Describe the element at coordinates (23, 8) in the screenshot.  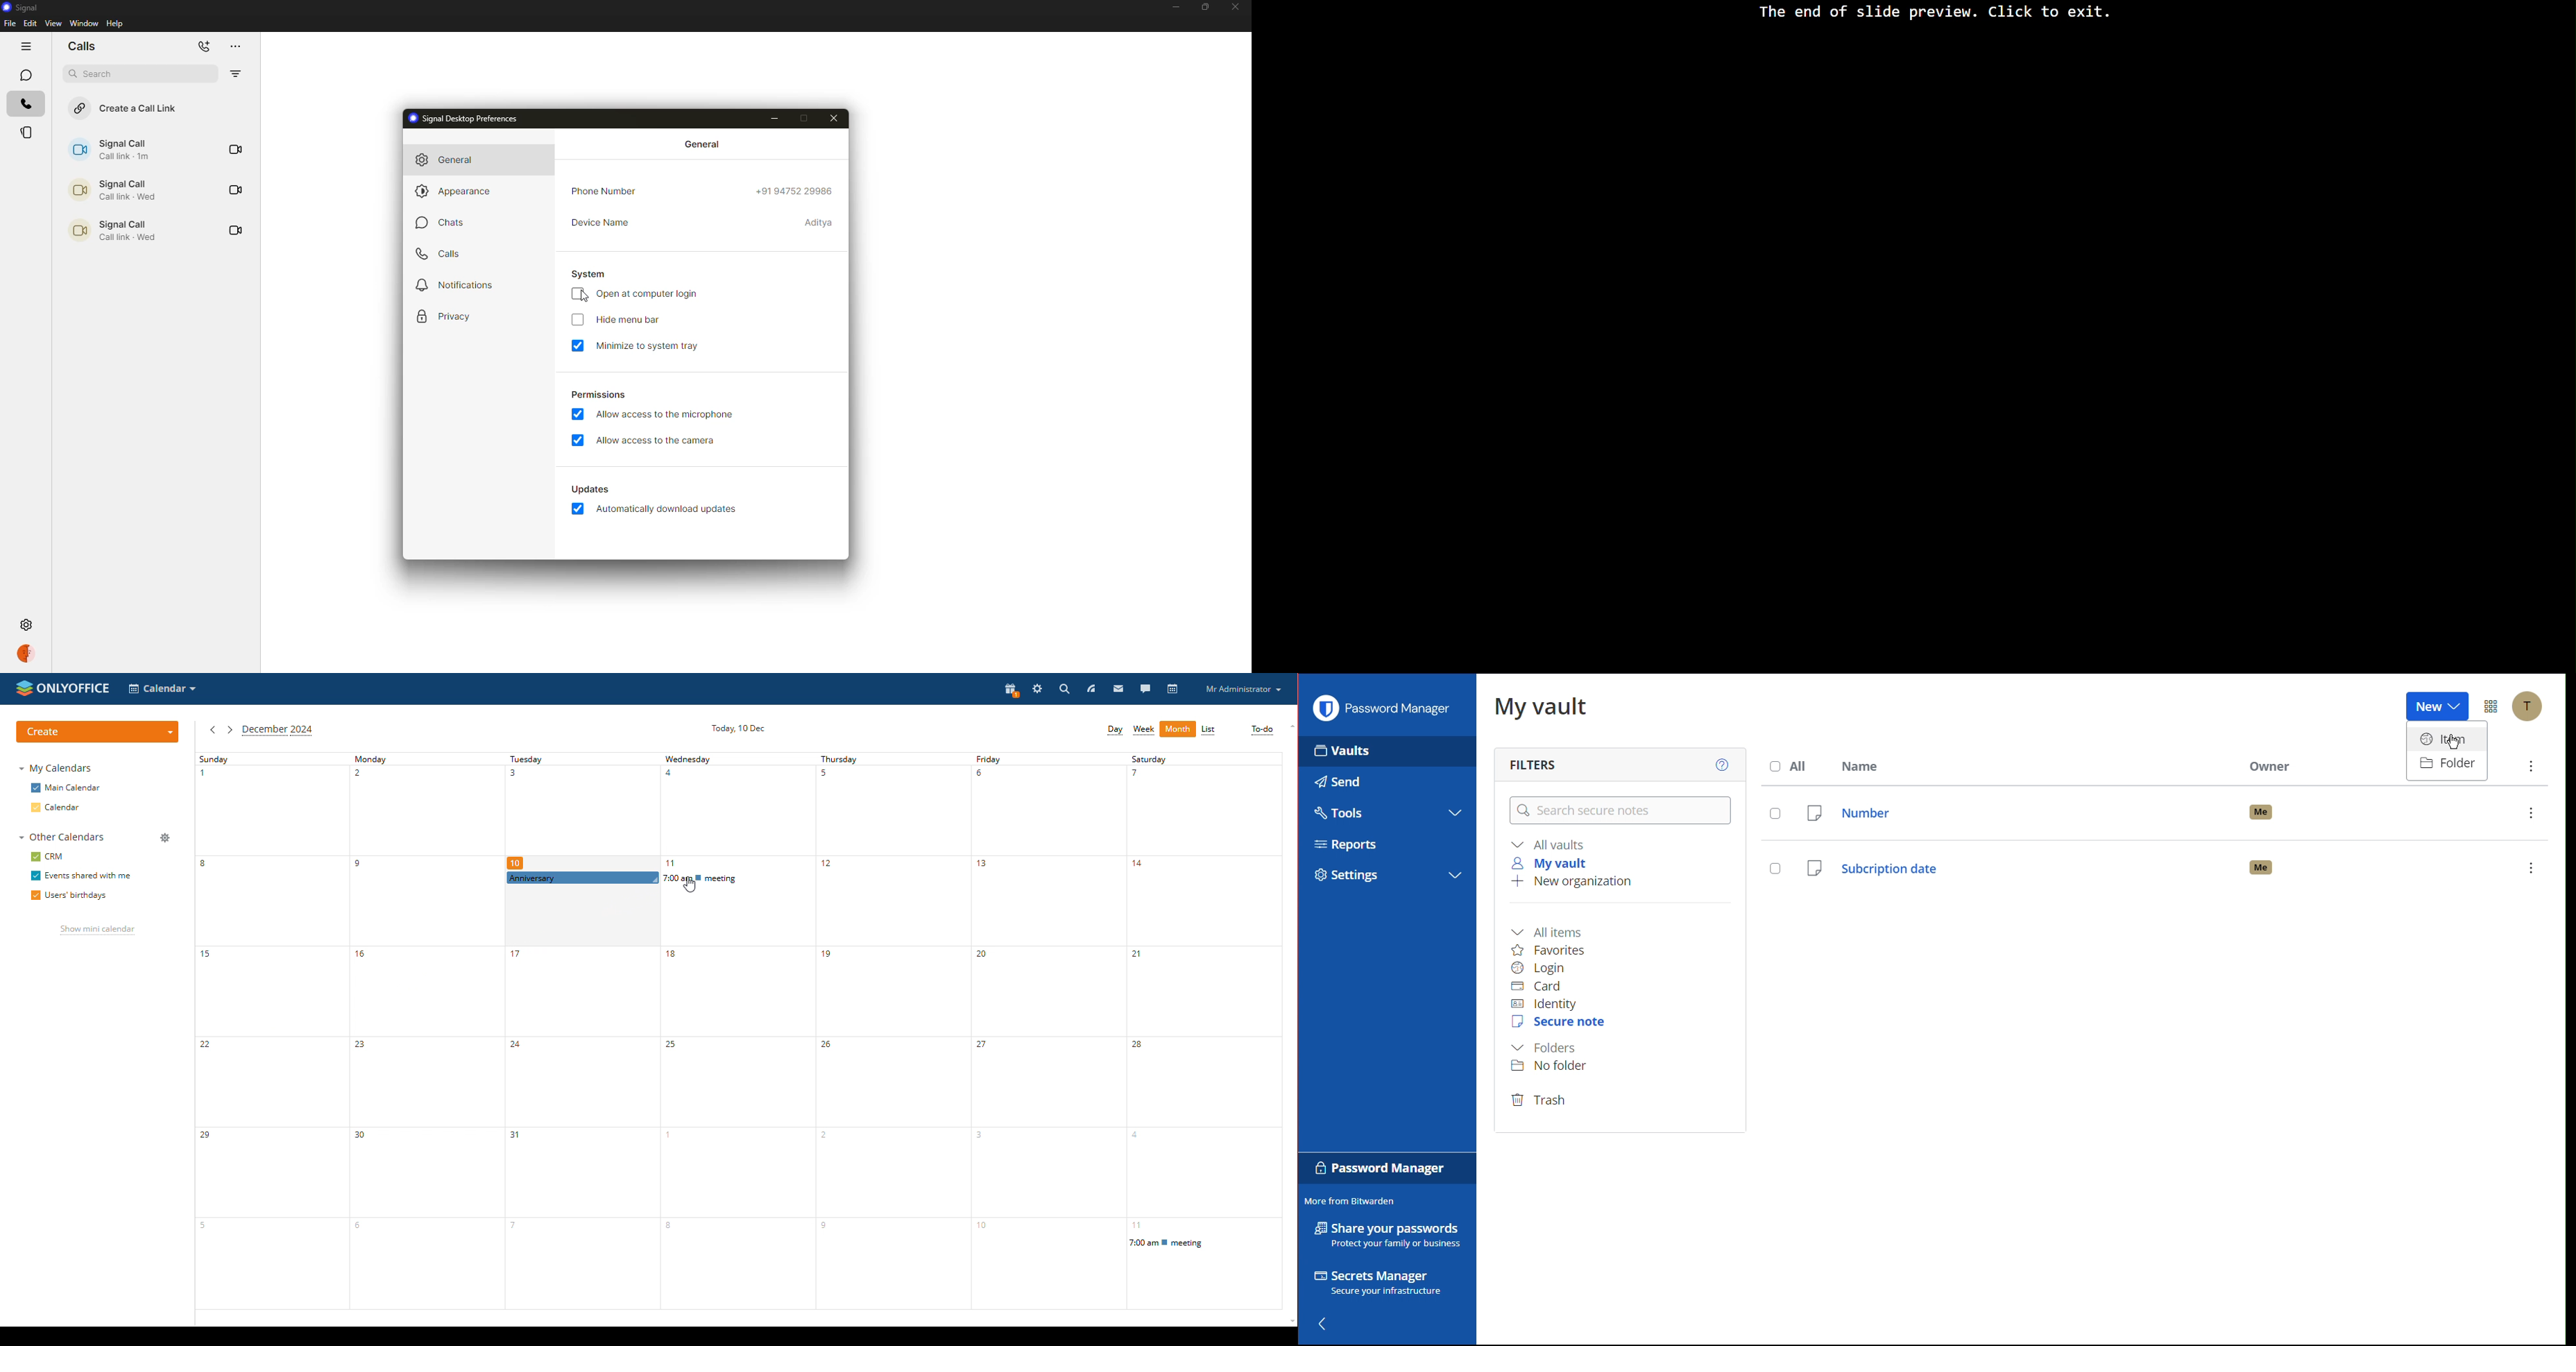
I see `signal` at that location.